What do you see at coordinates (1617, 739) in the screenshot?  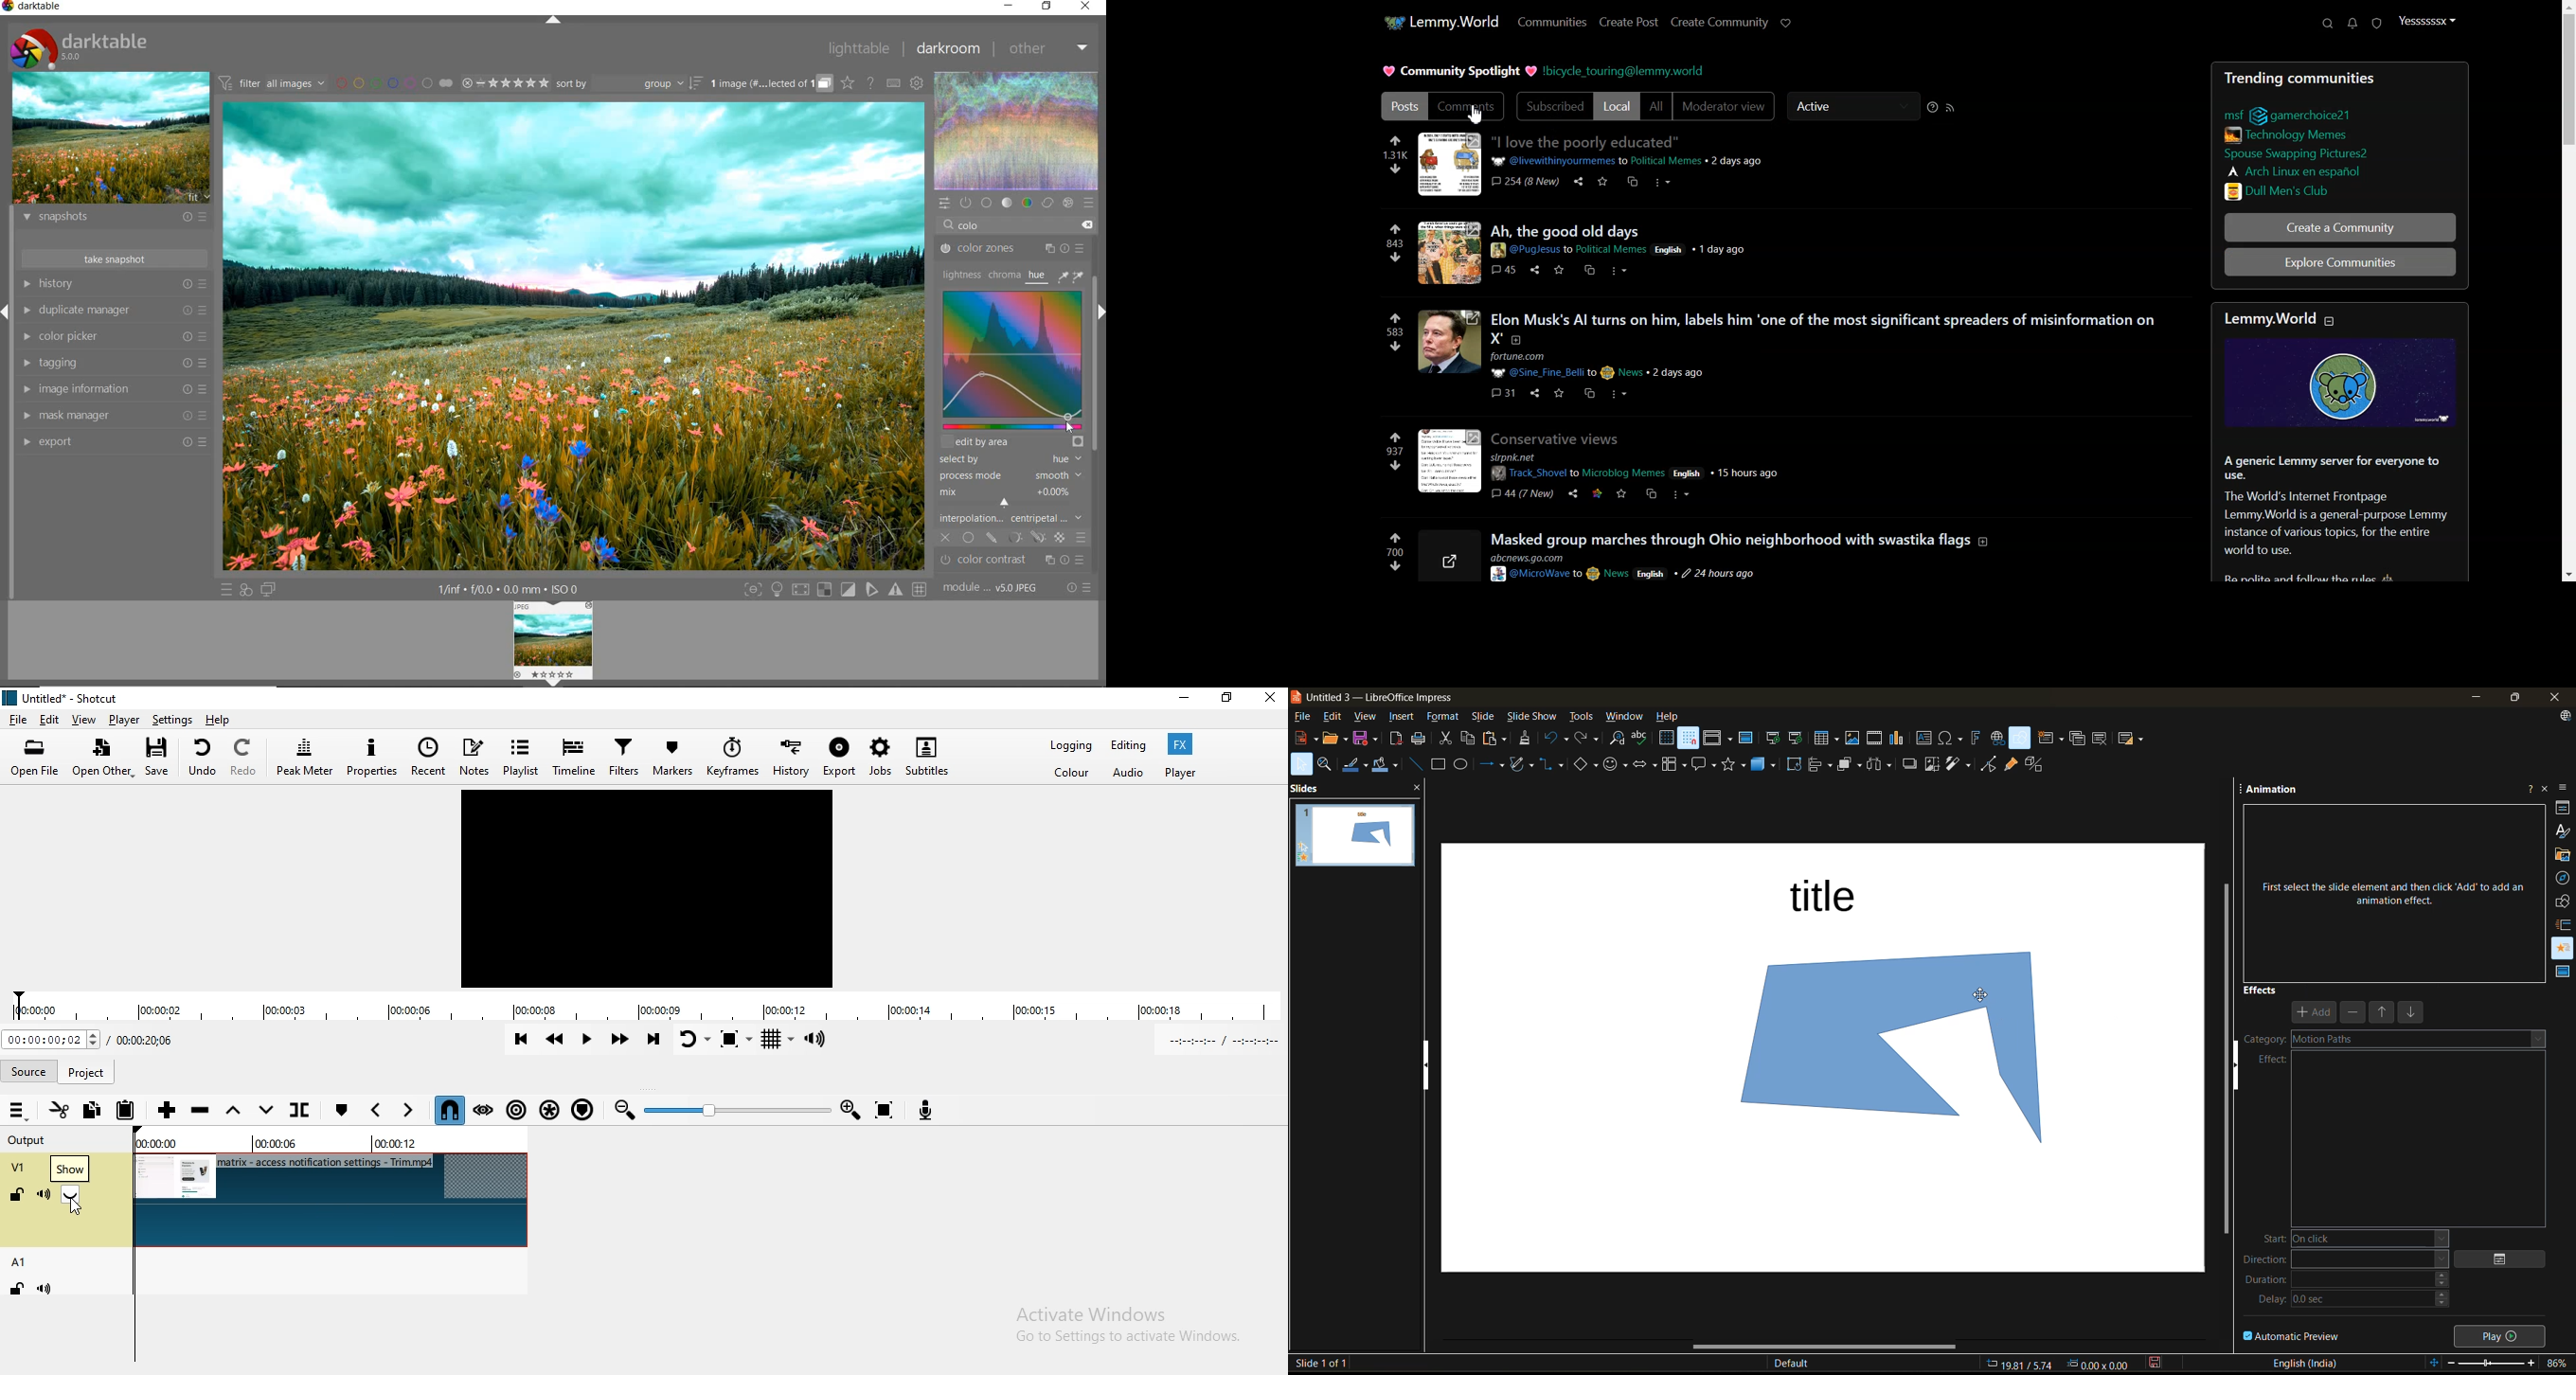 I see `find and replace` at bounding box center [1617, 739].